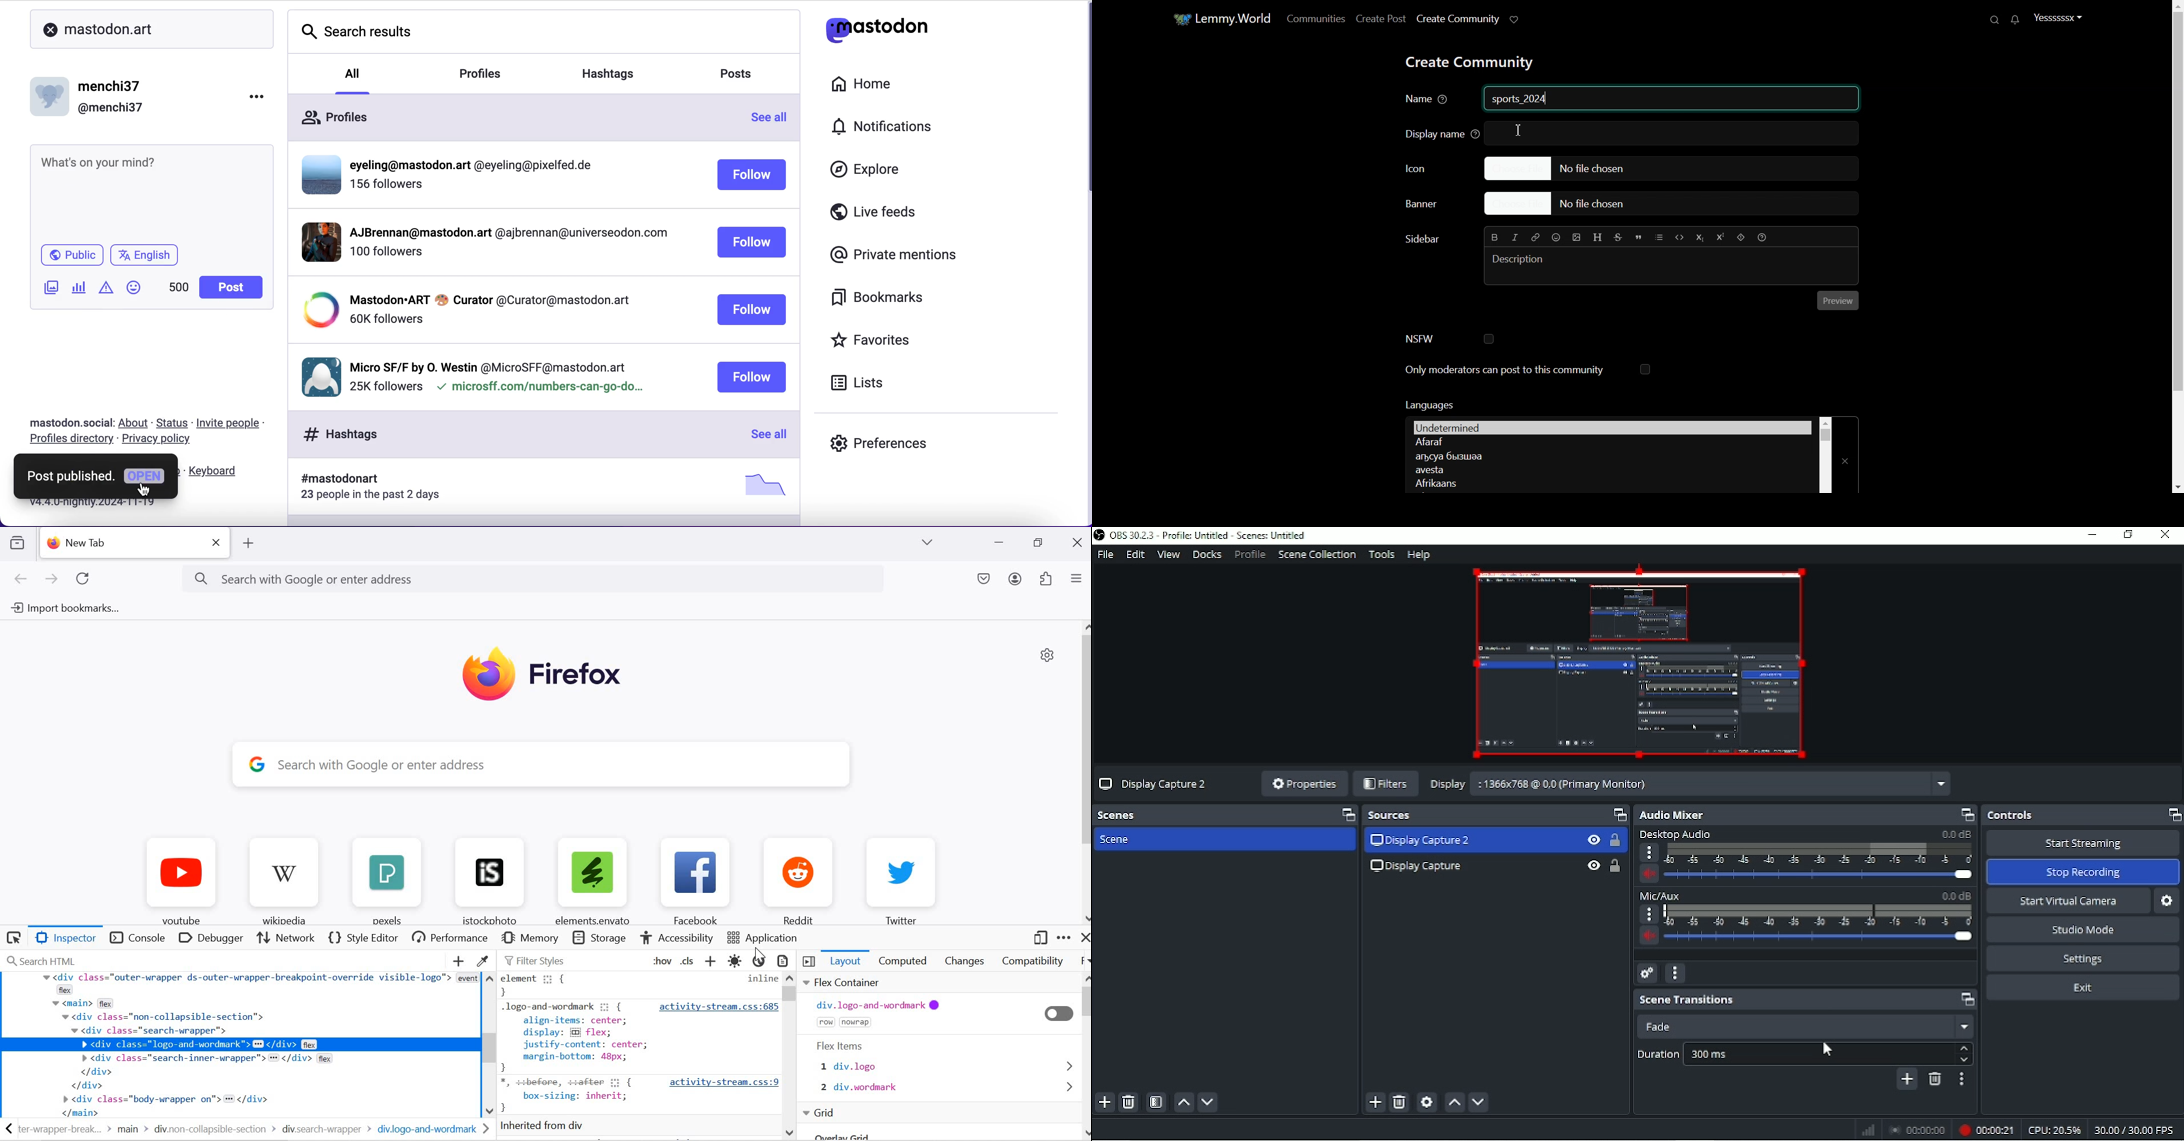 This screenshot has width=2184, height=1148. What do you see at coordinates (820, 1114) in the screenshot?
I see ` Grid` at bounding box center [820, 1114].